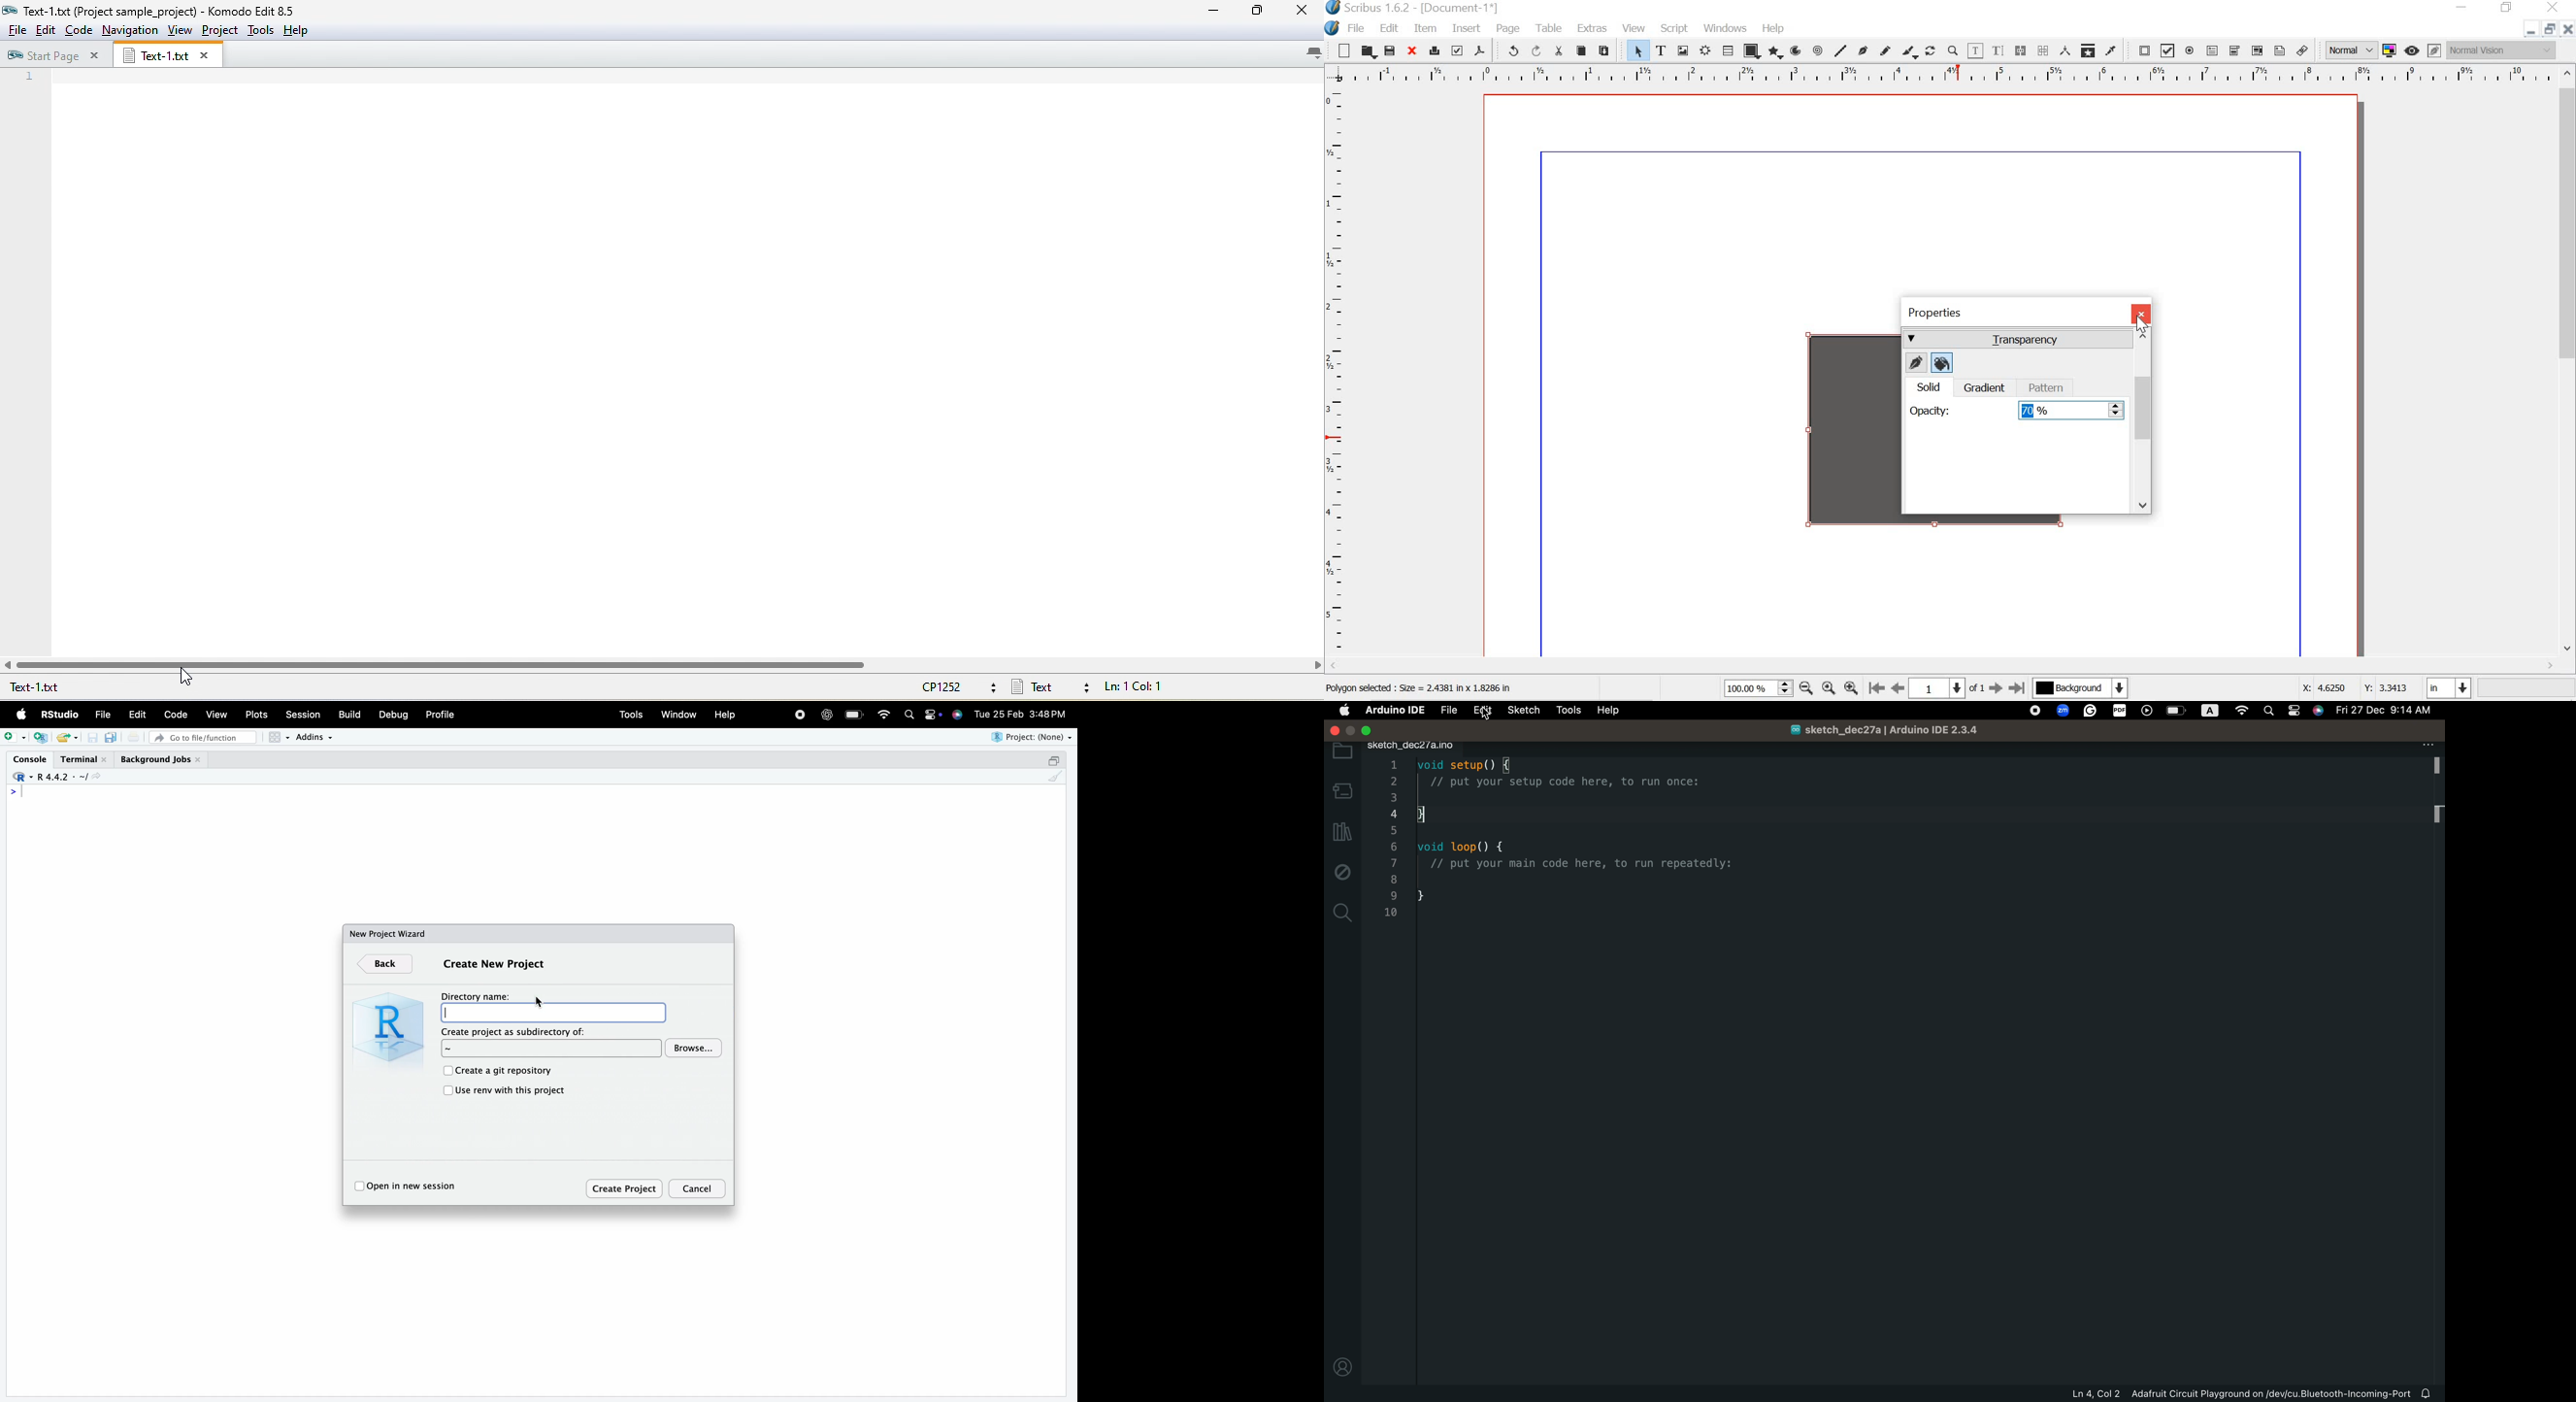 The height and width of the screenshot is (1428, 2576). Describe the element at coordinates (2000, 52) in the screenshot. I see `edit text with story editor` at that location.